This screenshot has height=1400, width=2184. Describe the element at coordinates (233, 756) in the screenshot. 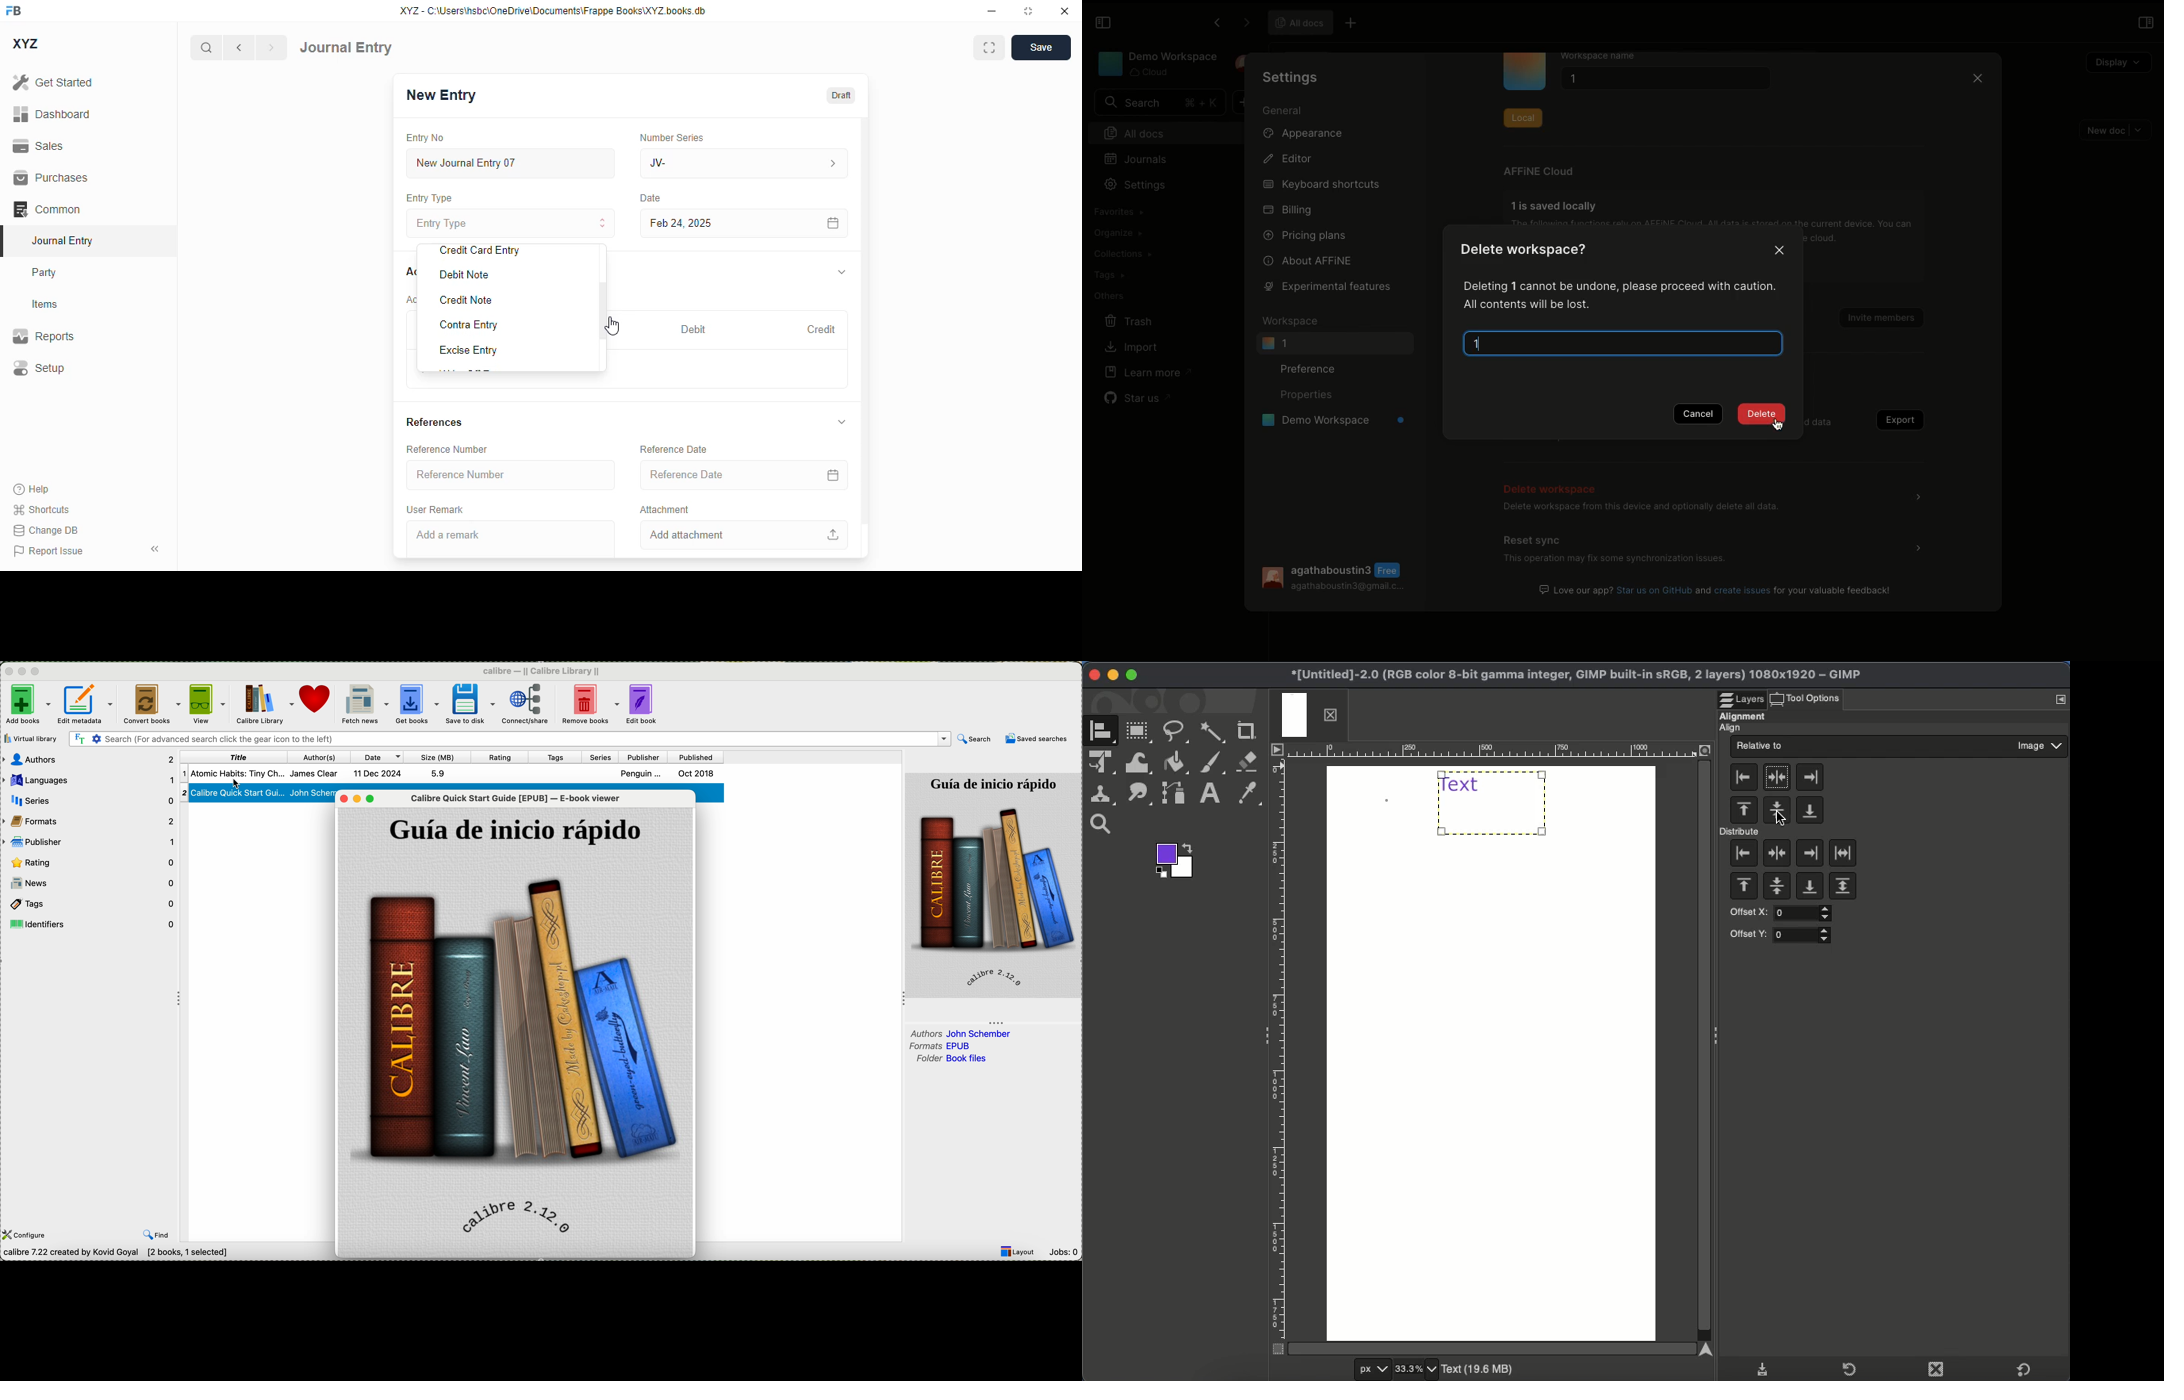

I see `title` at that location.